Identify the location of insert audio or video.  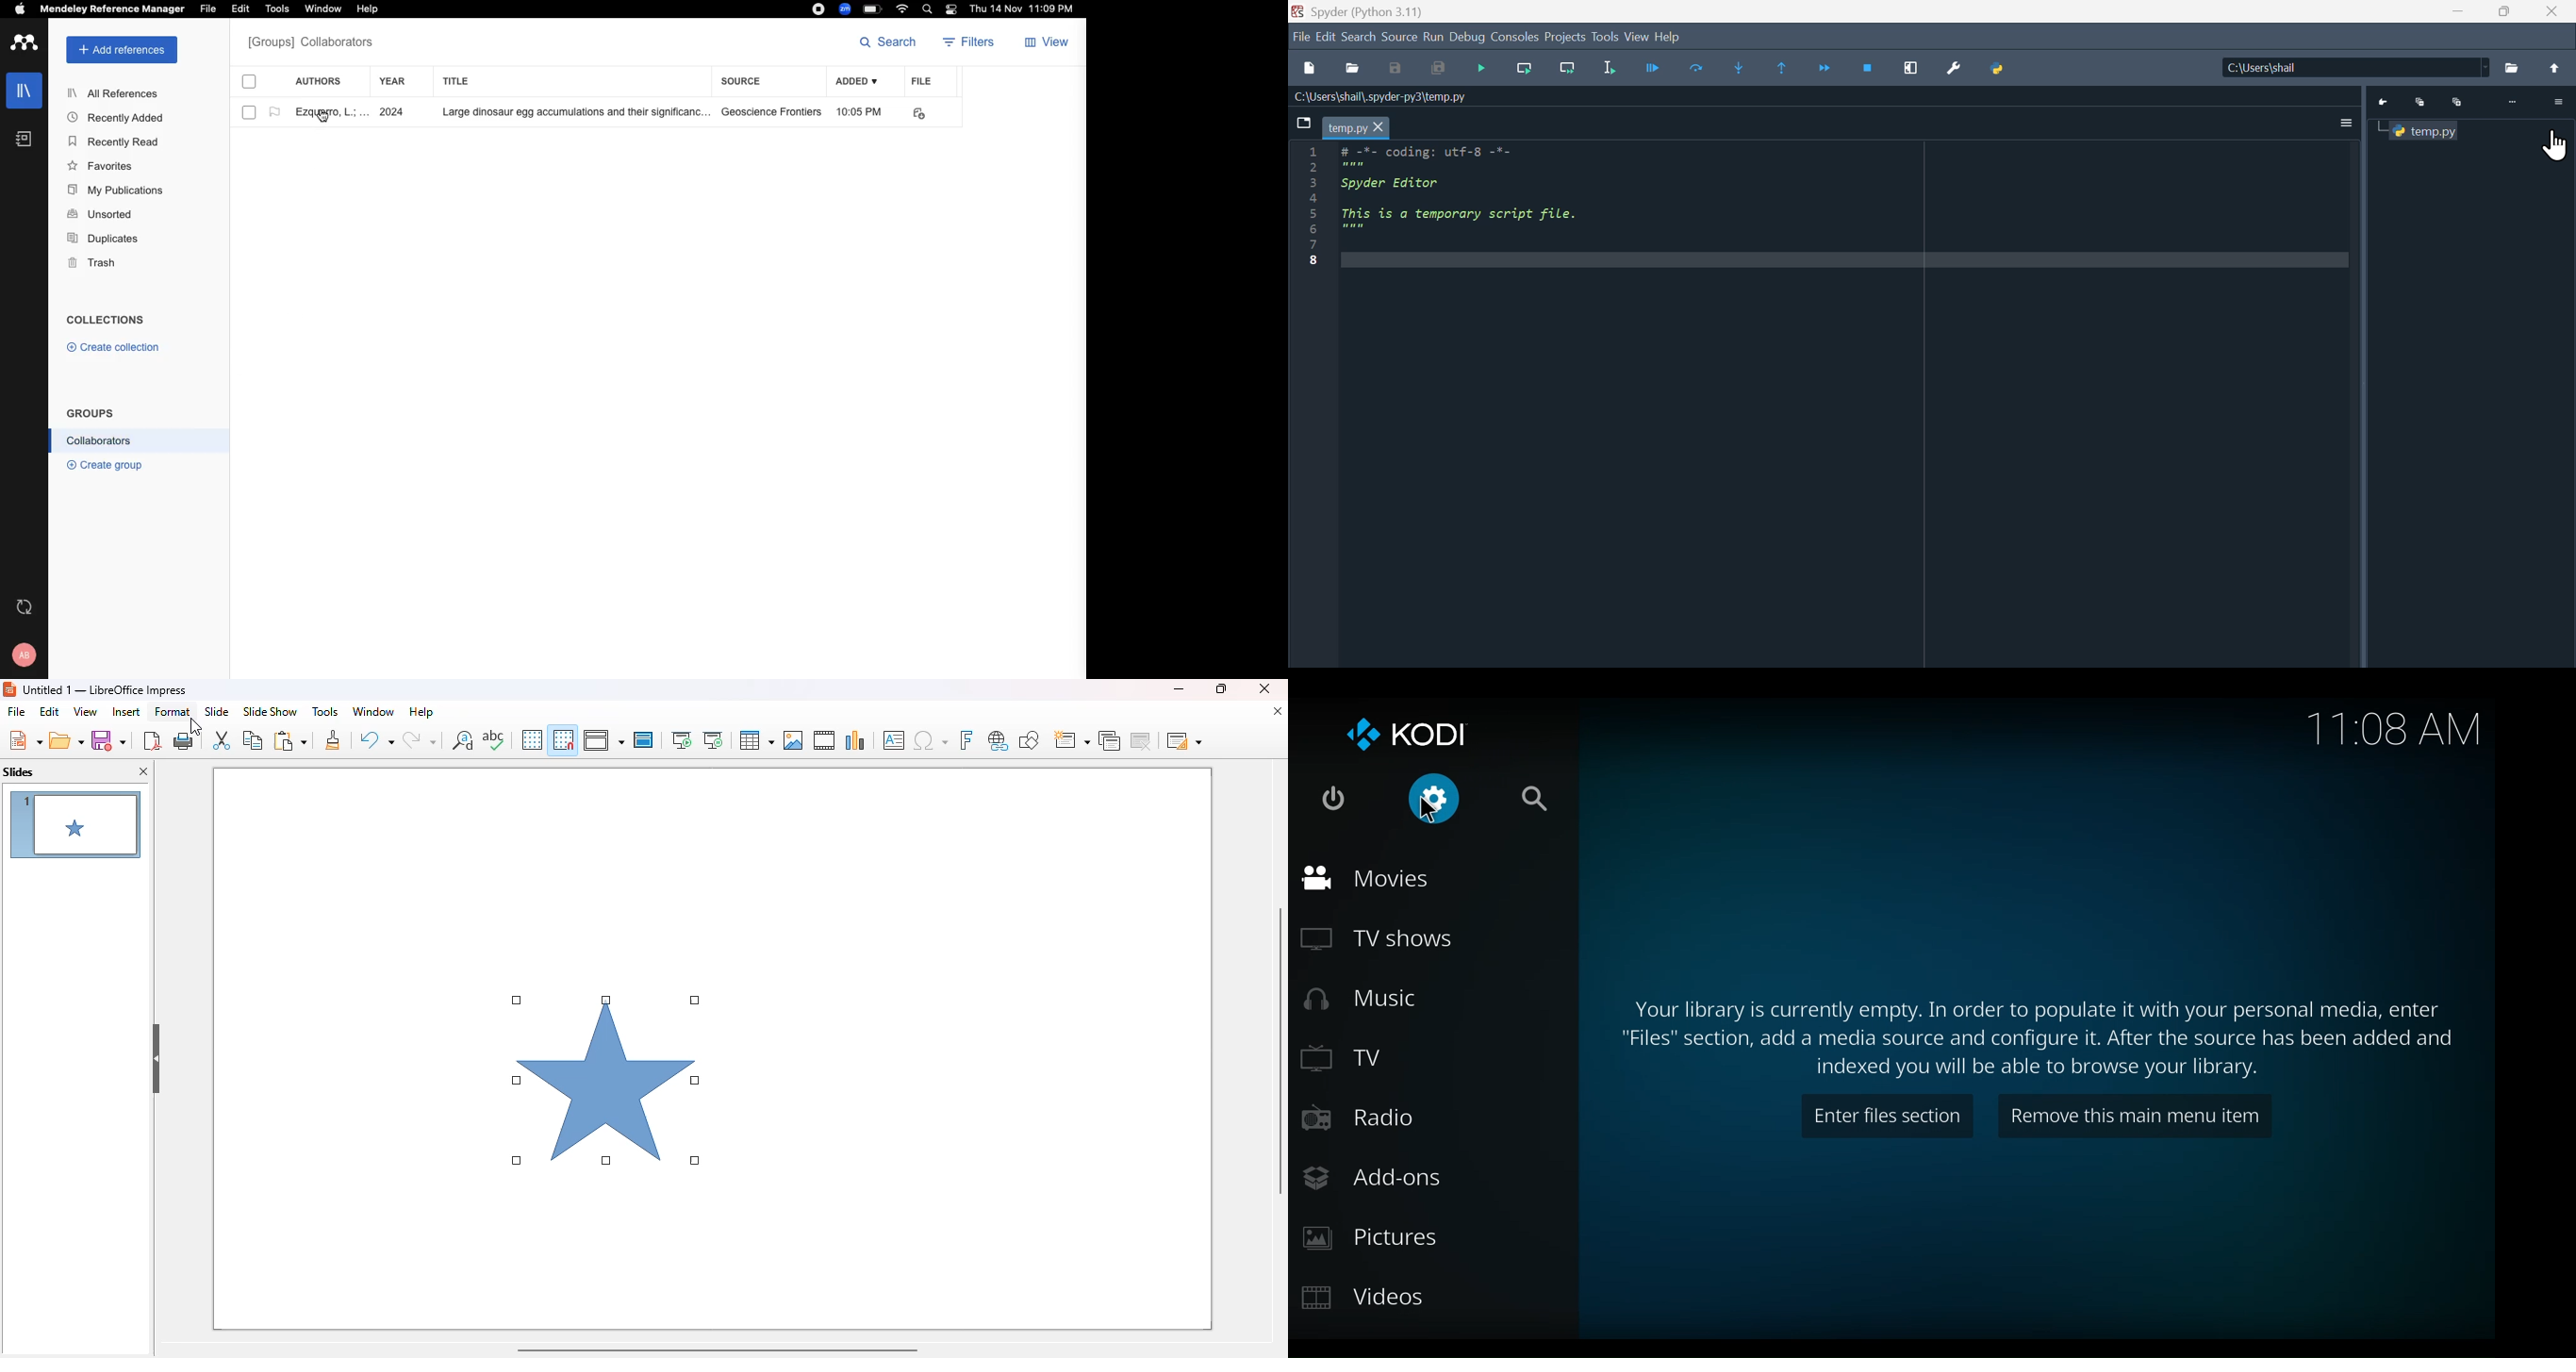
(824, 739).